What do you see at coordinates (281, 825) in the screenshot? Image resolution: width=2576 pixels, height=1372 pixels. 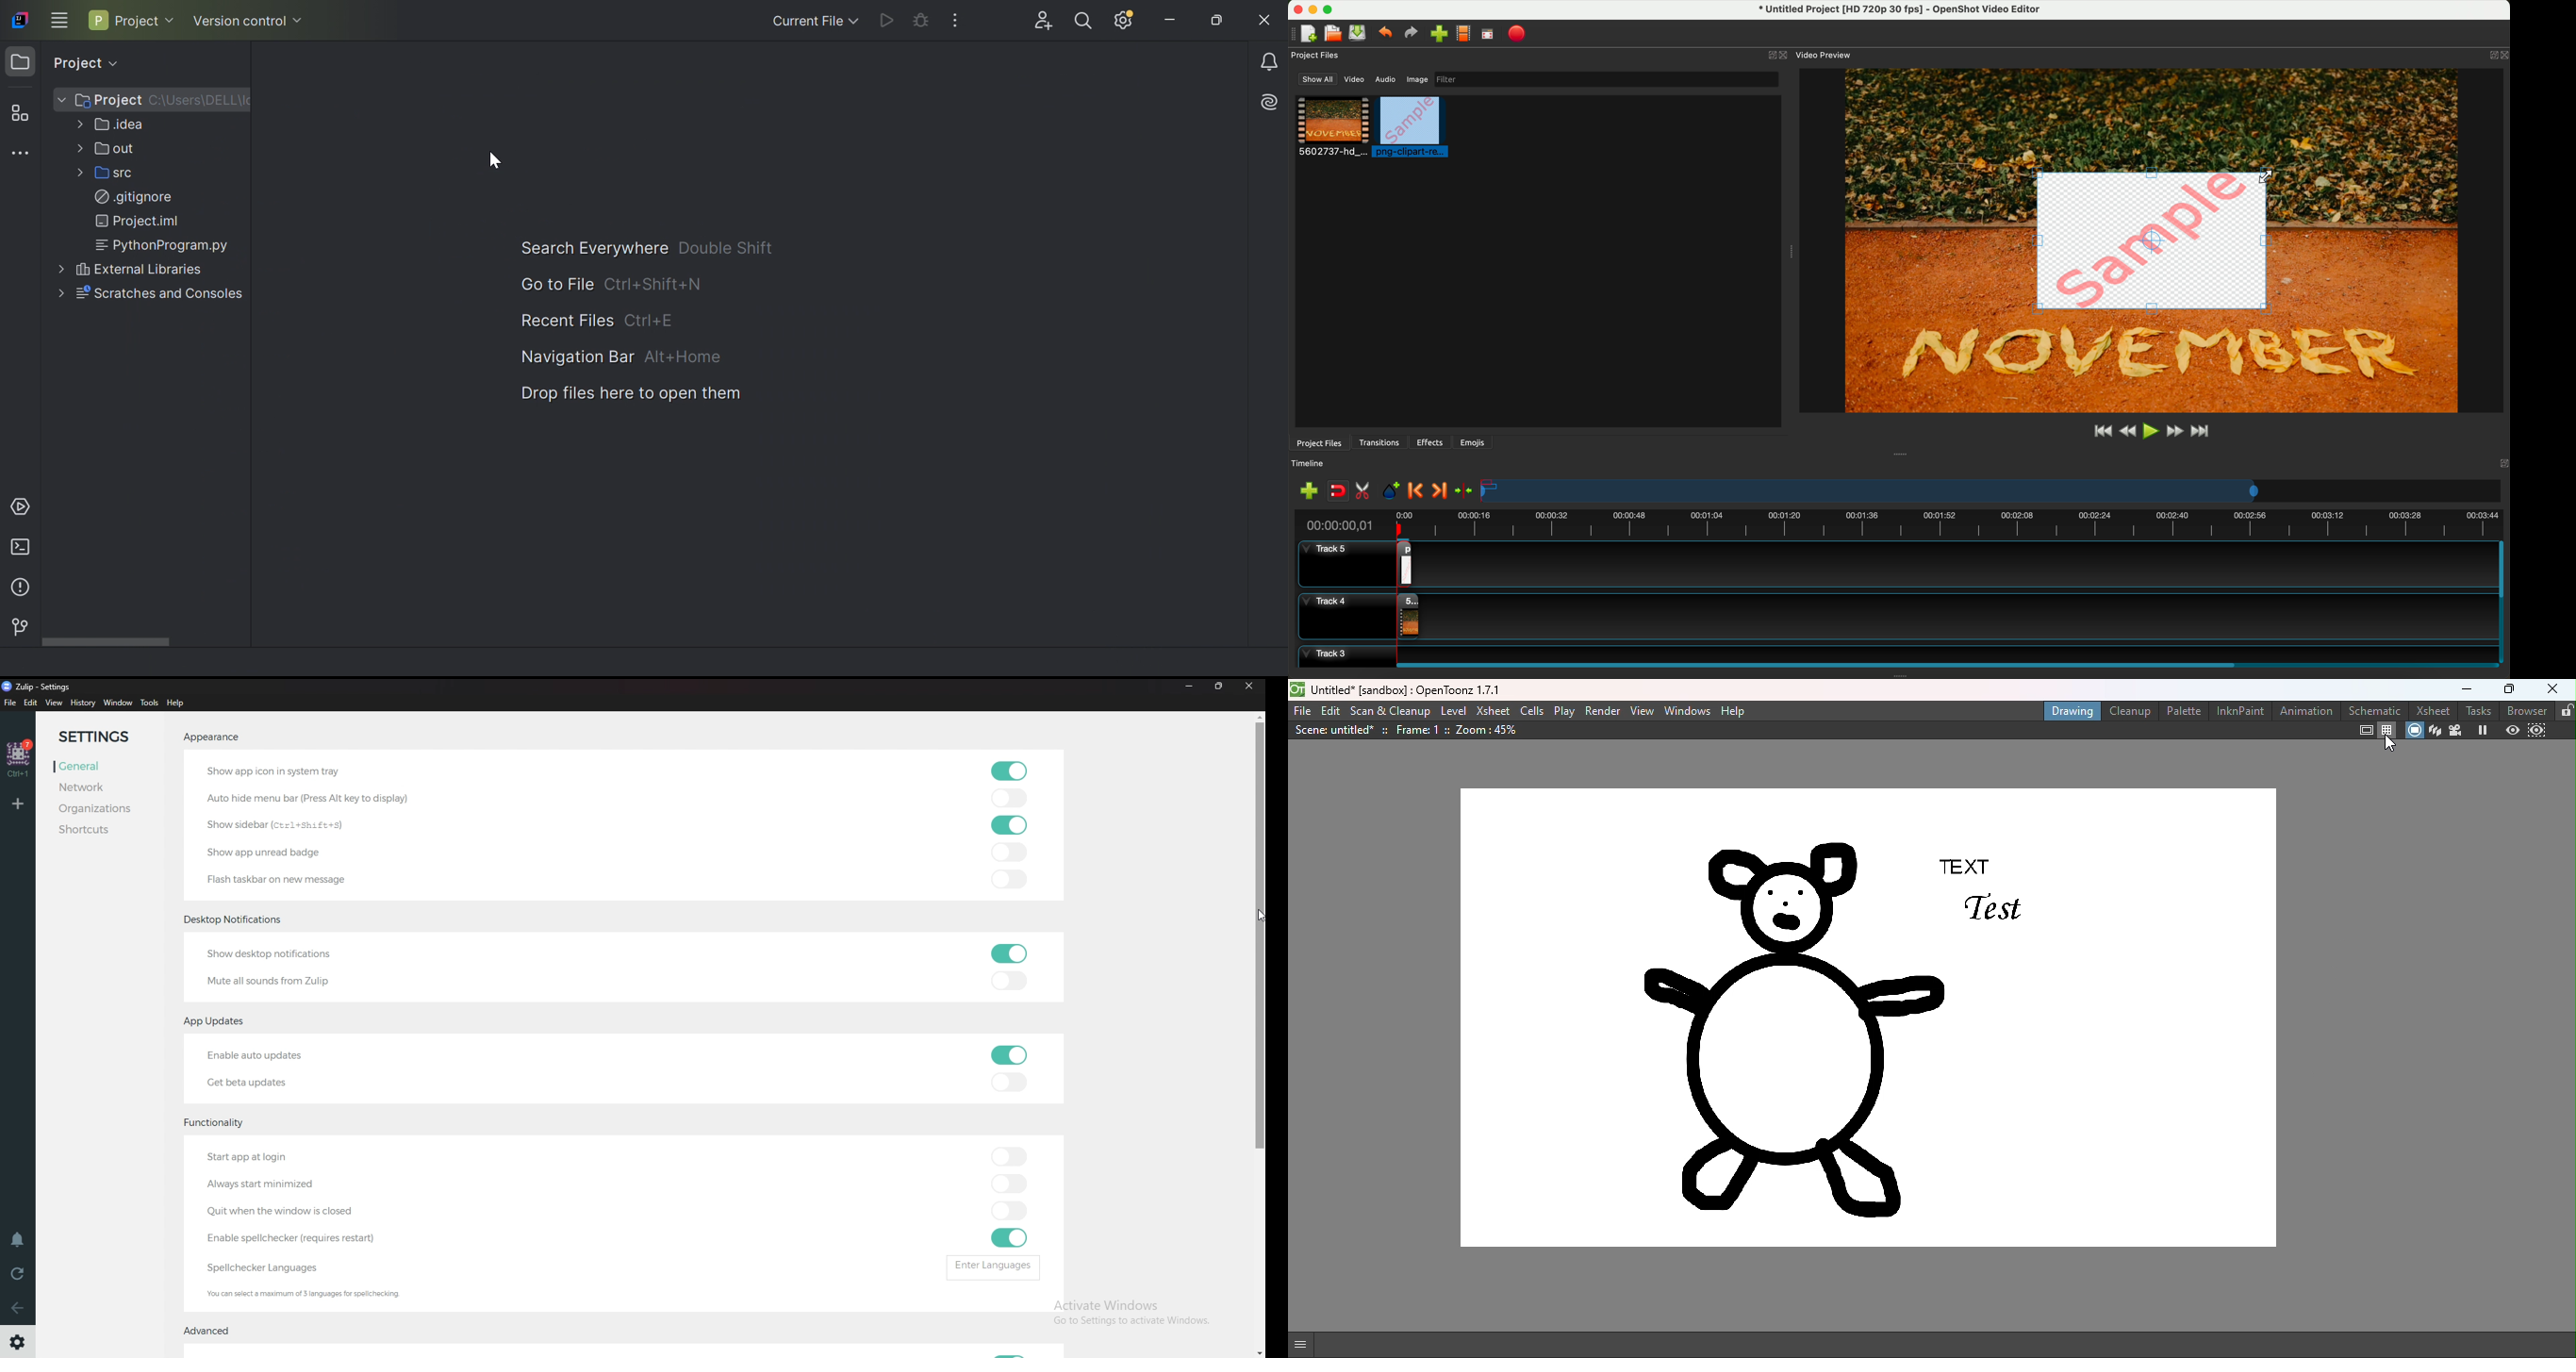 I see `Show sidebar` at bounding box center [281, 825].